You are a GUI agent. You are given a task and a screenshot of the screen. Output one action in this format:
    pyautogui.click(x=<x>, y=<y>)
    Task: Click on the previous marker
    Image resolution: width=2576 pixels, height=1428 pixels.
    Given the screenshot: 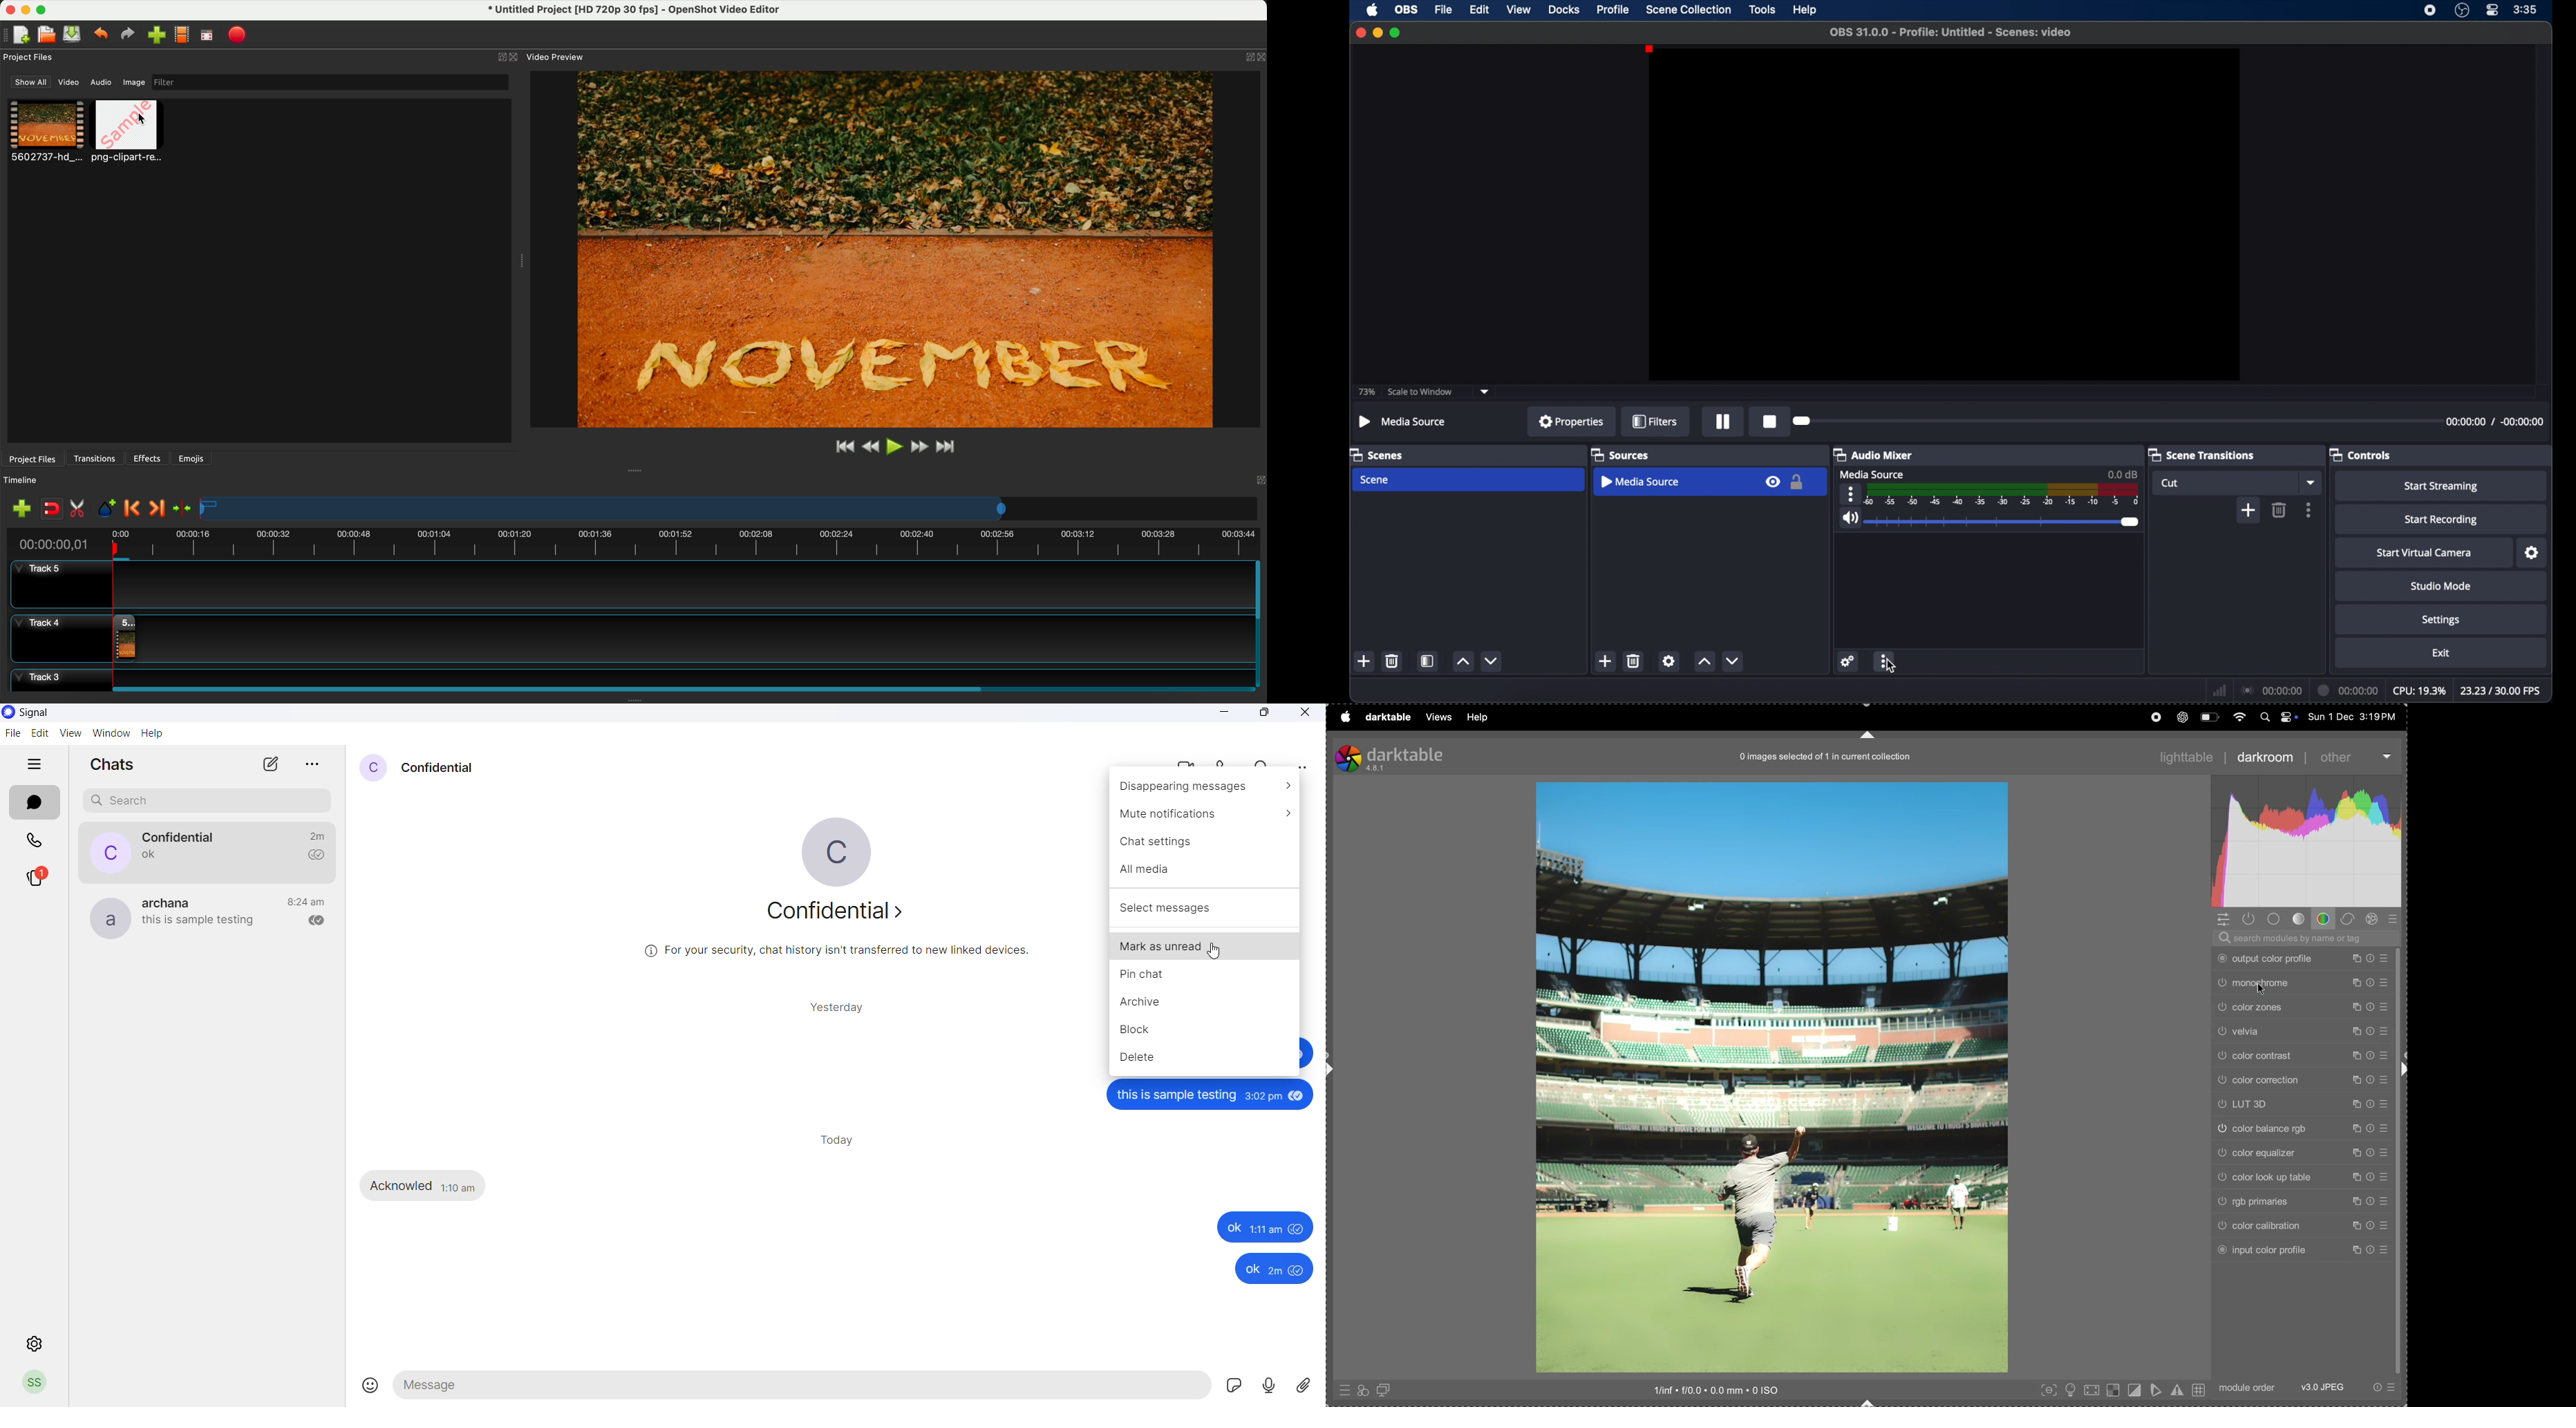 What is the action you would take?
    pyautogui.click(x=135, y=509)
    